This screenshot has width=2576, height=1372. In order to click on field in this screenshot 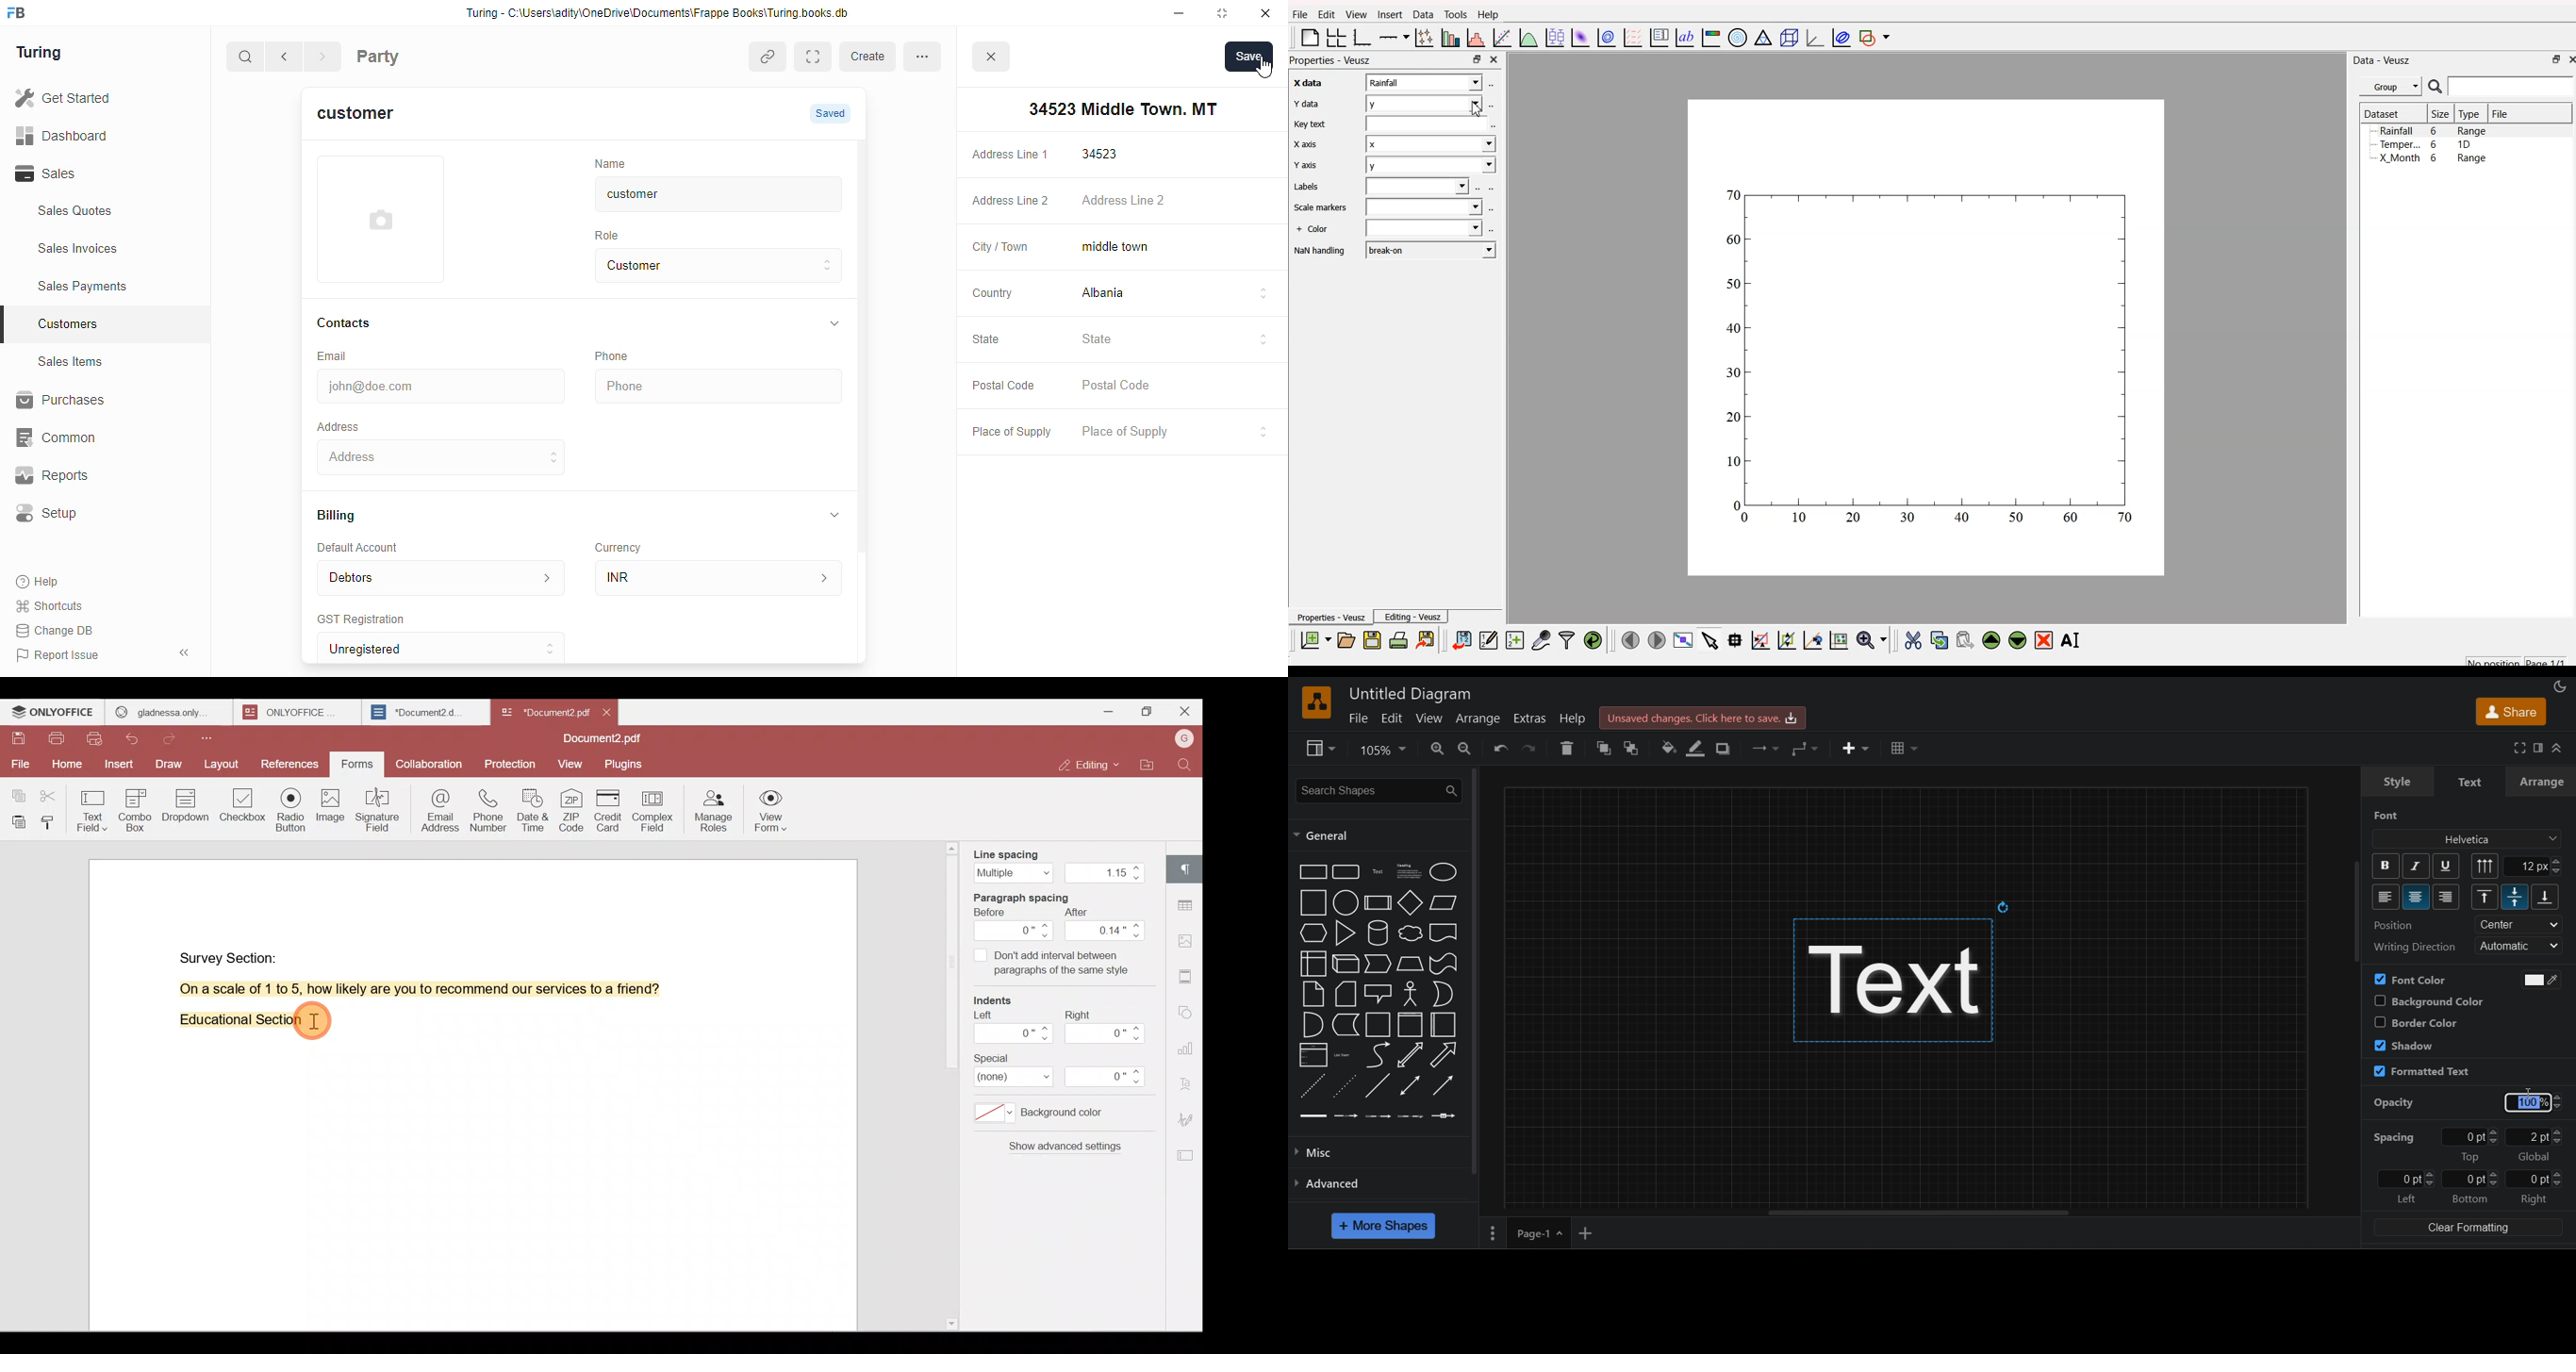, I will do `click(1426, 127)`.